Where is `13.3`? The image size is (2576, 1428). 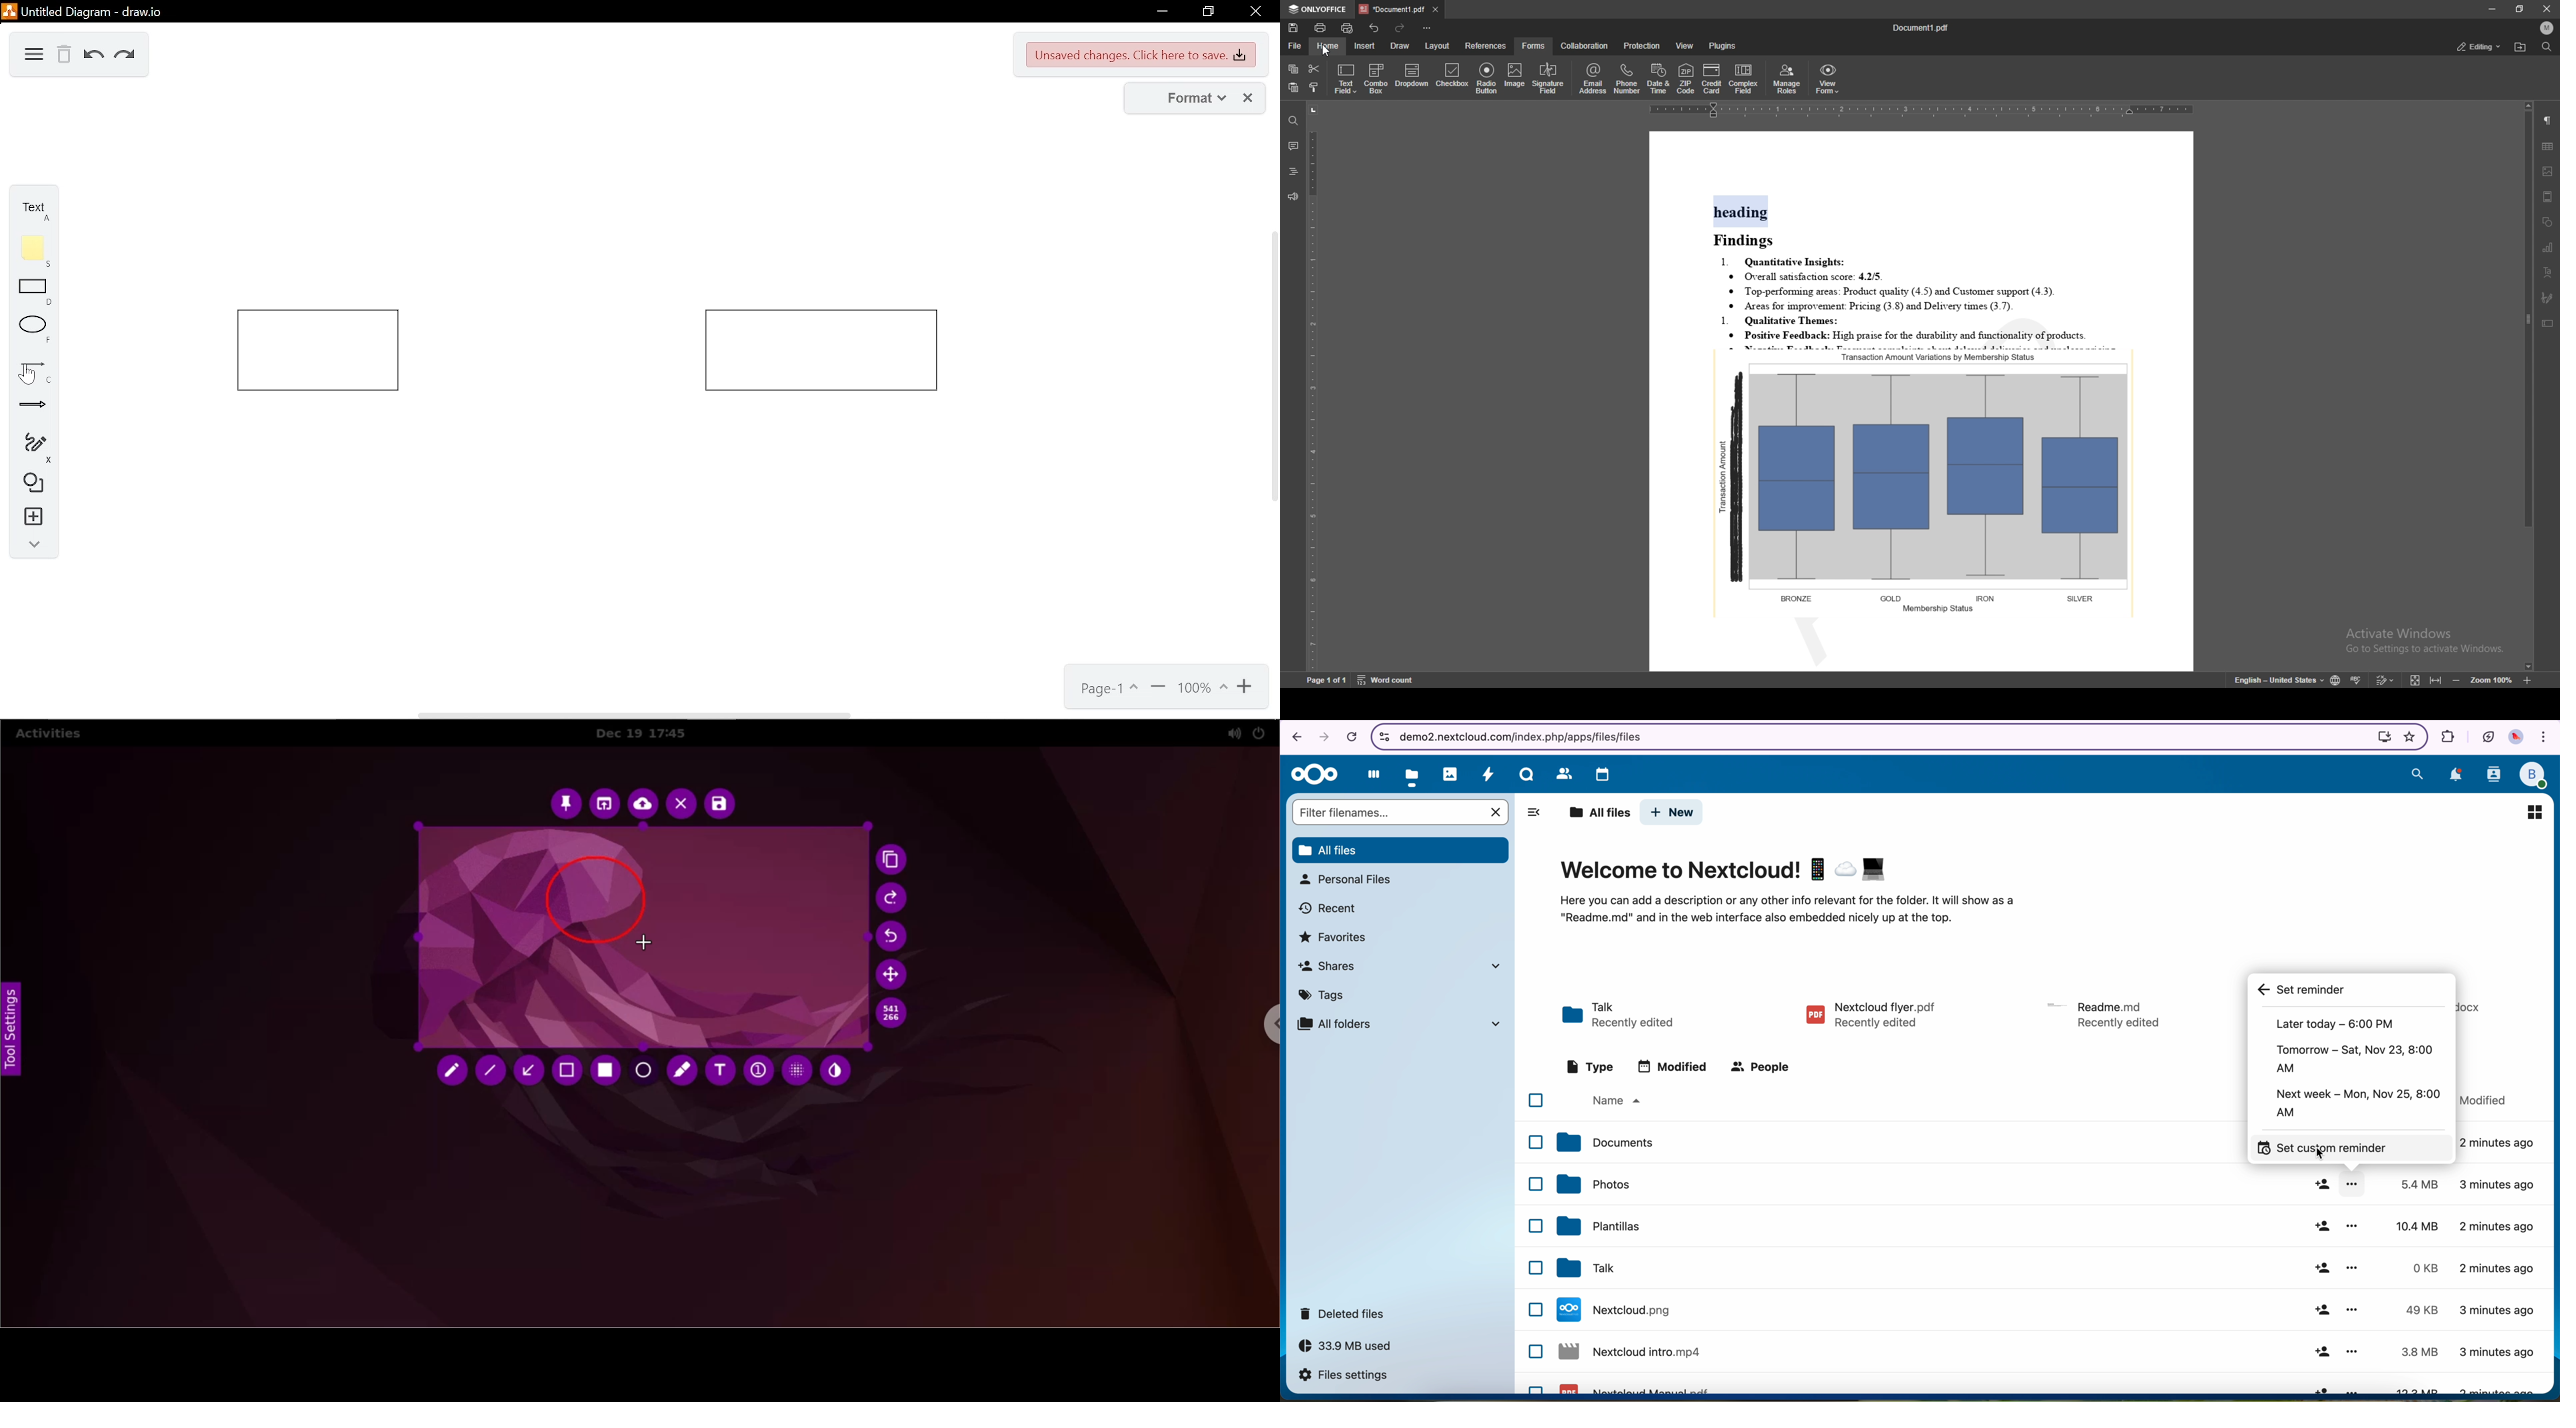 13.3 is located at coordinates (2420, 1388).